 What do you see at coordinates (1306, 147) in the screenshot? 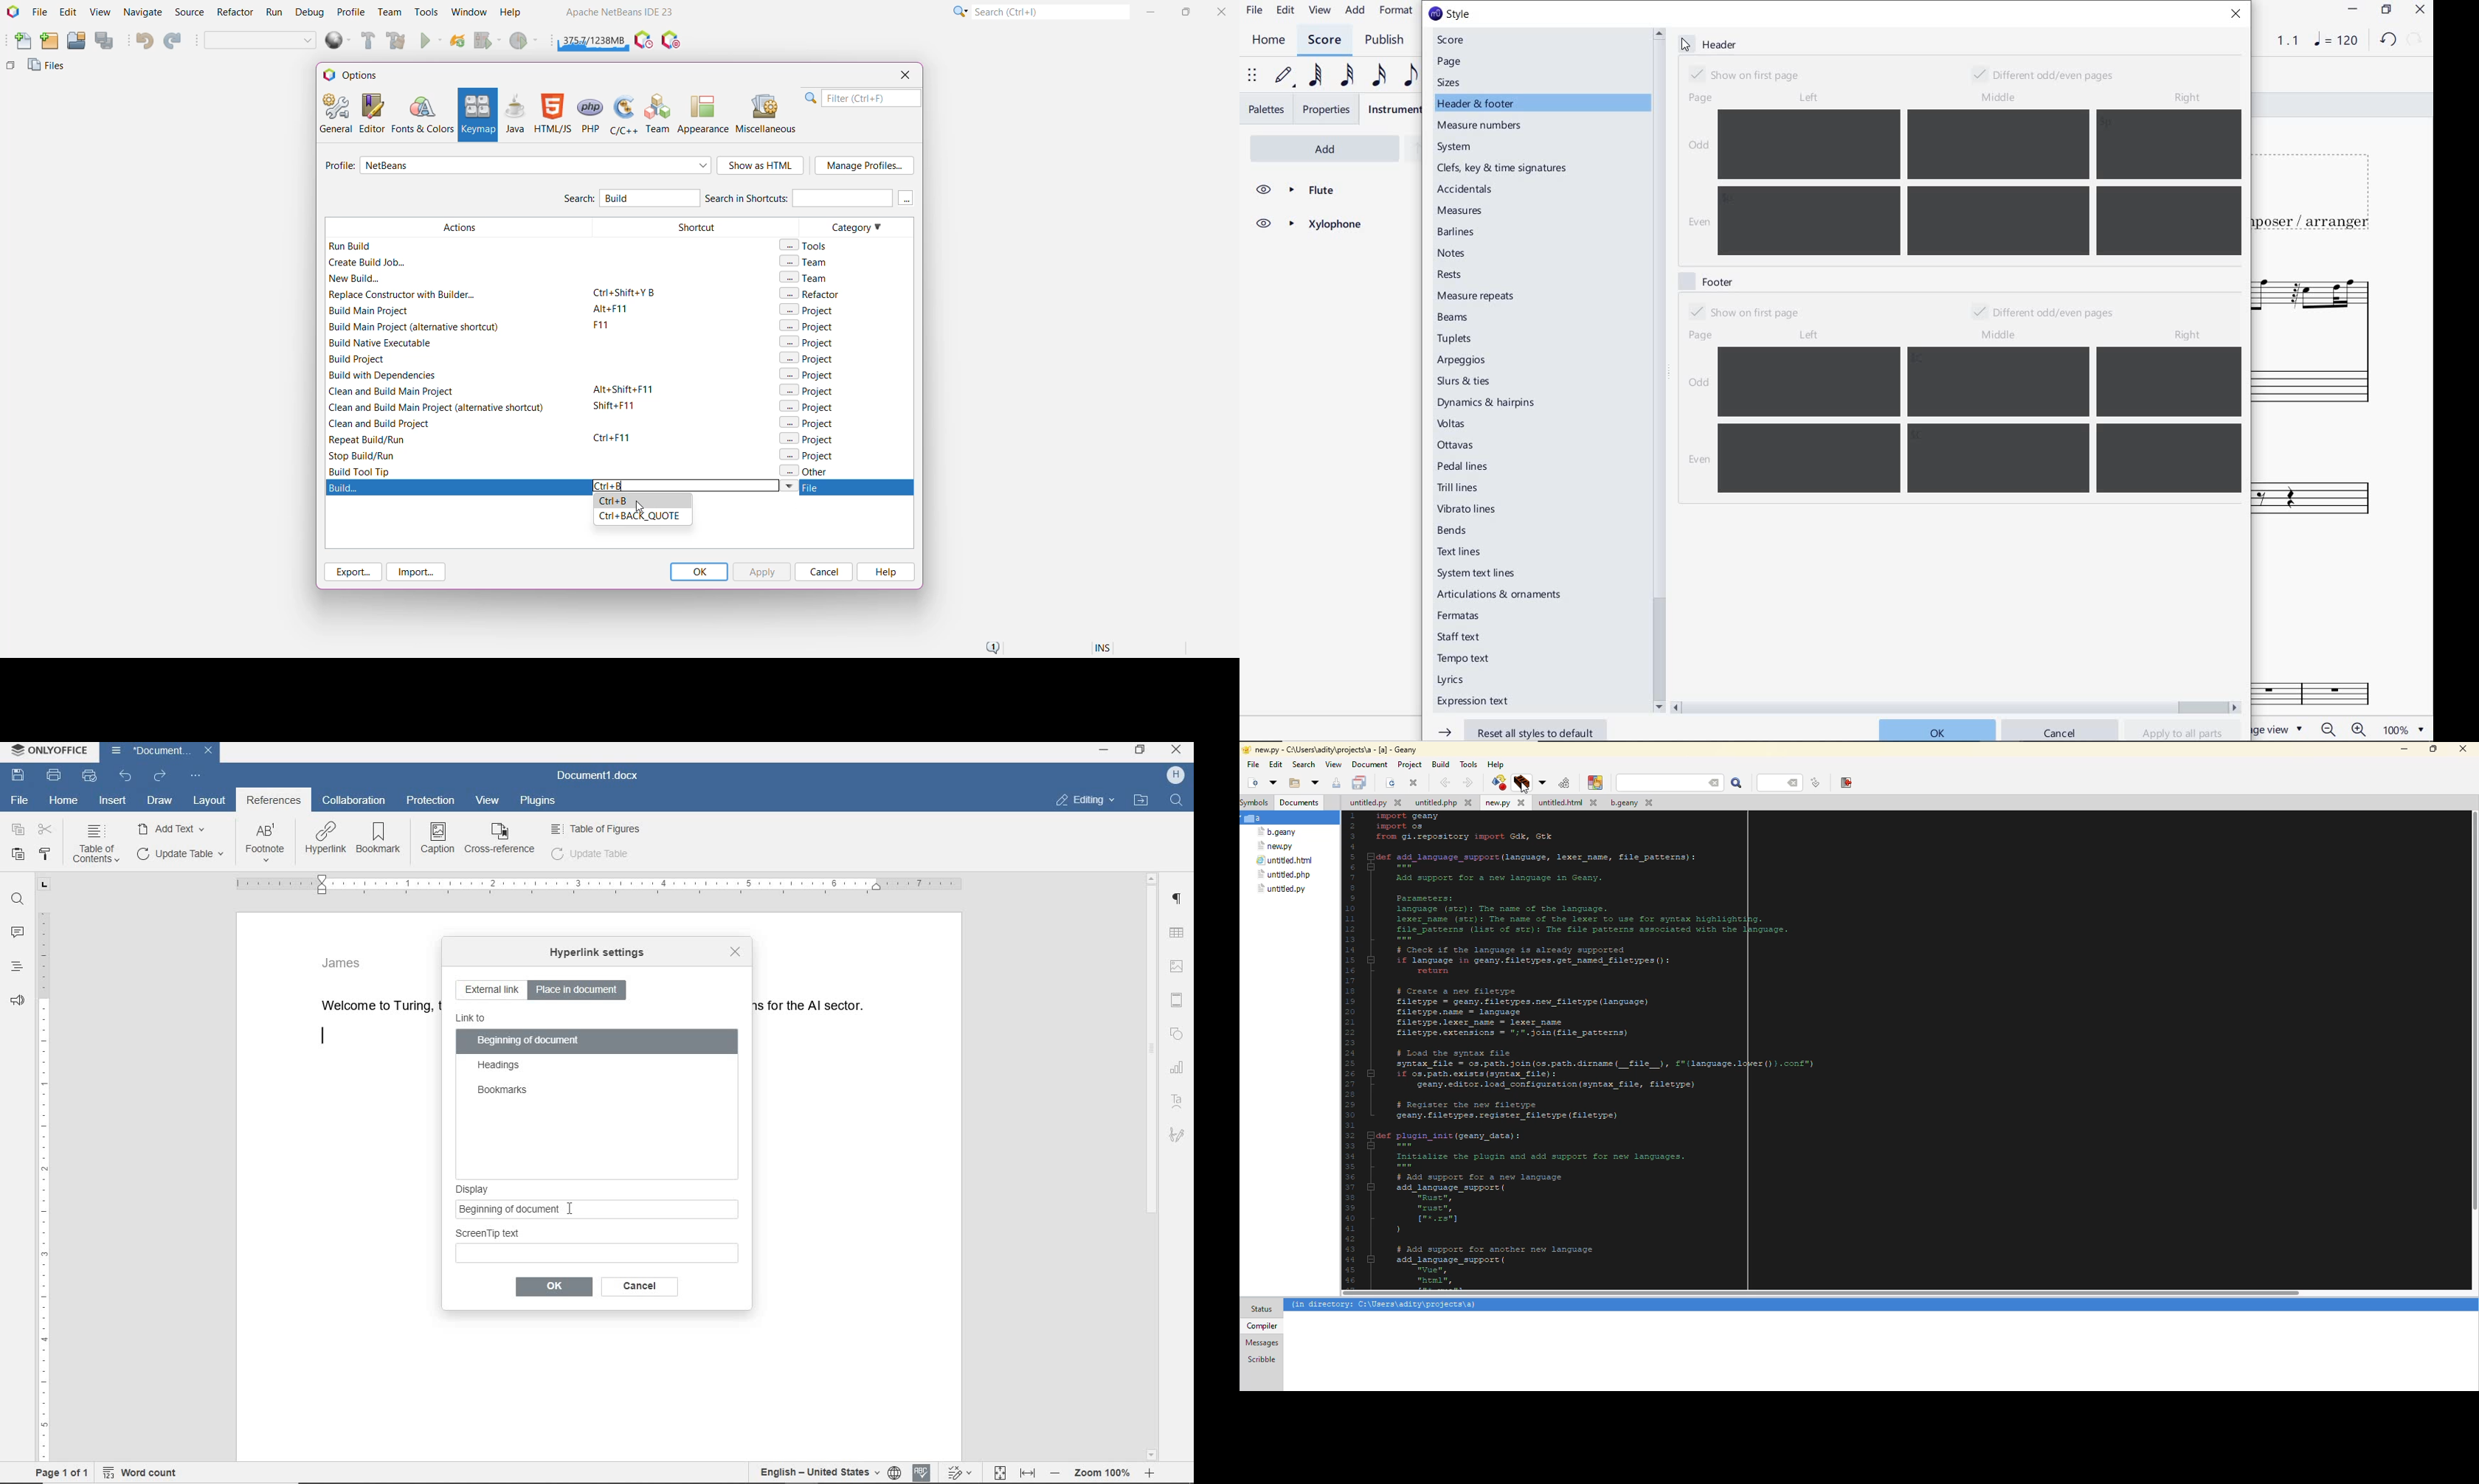
I see `ADD` at bounding box center [1306, 147].